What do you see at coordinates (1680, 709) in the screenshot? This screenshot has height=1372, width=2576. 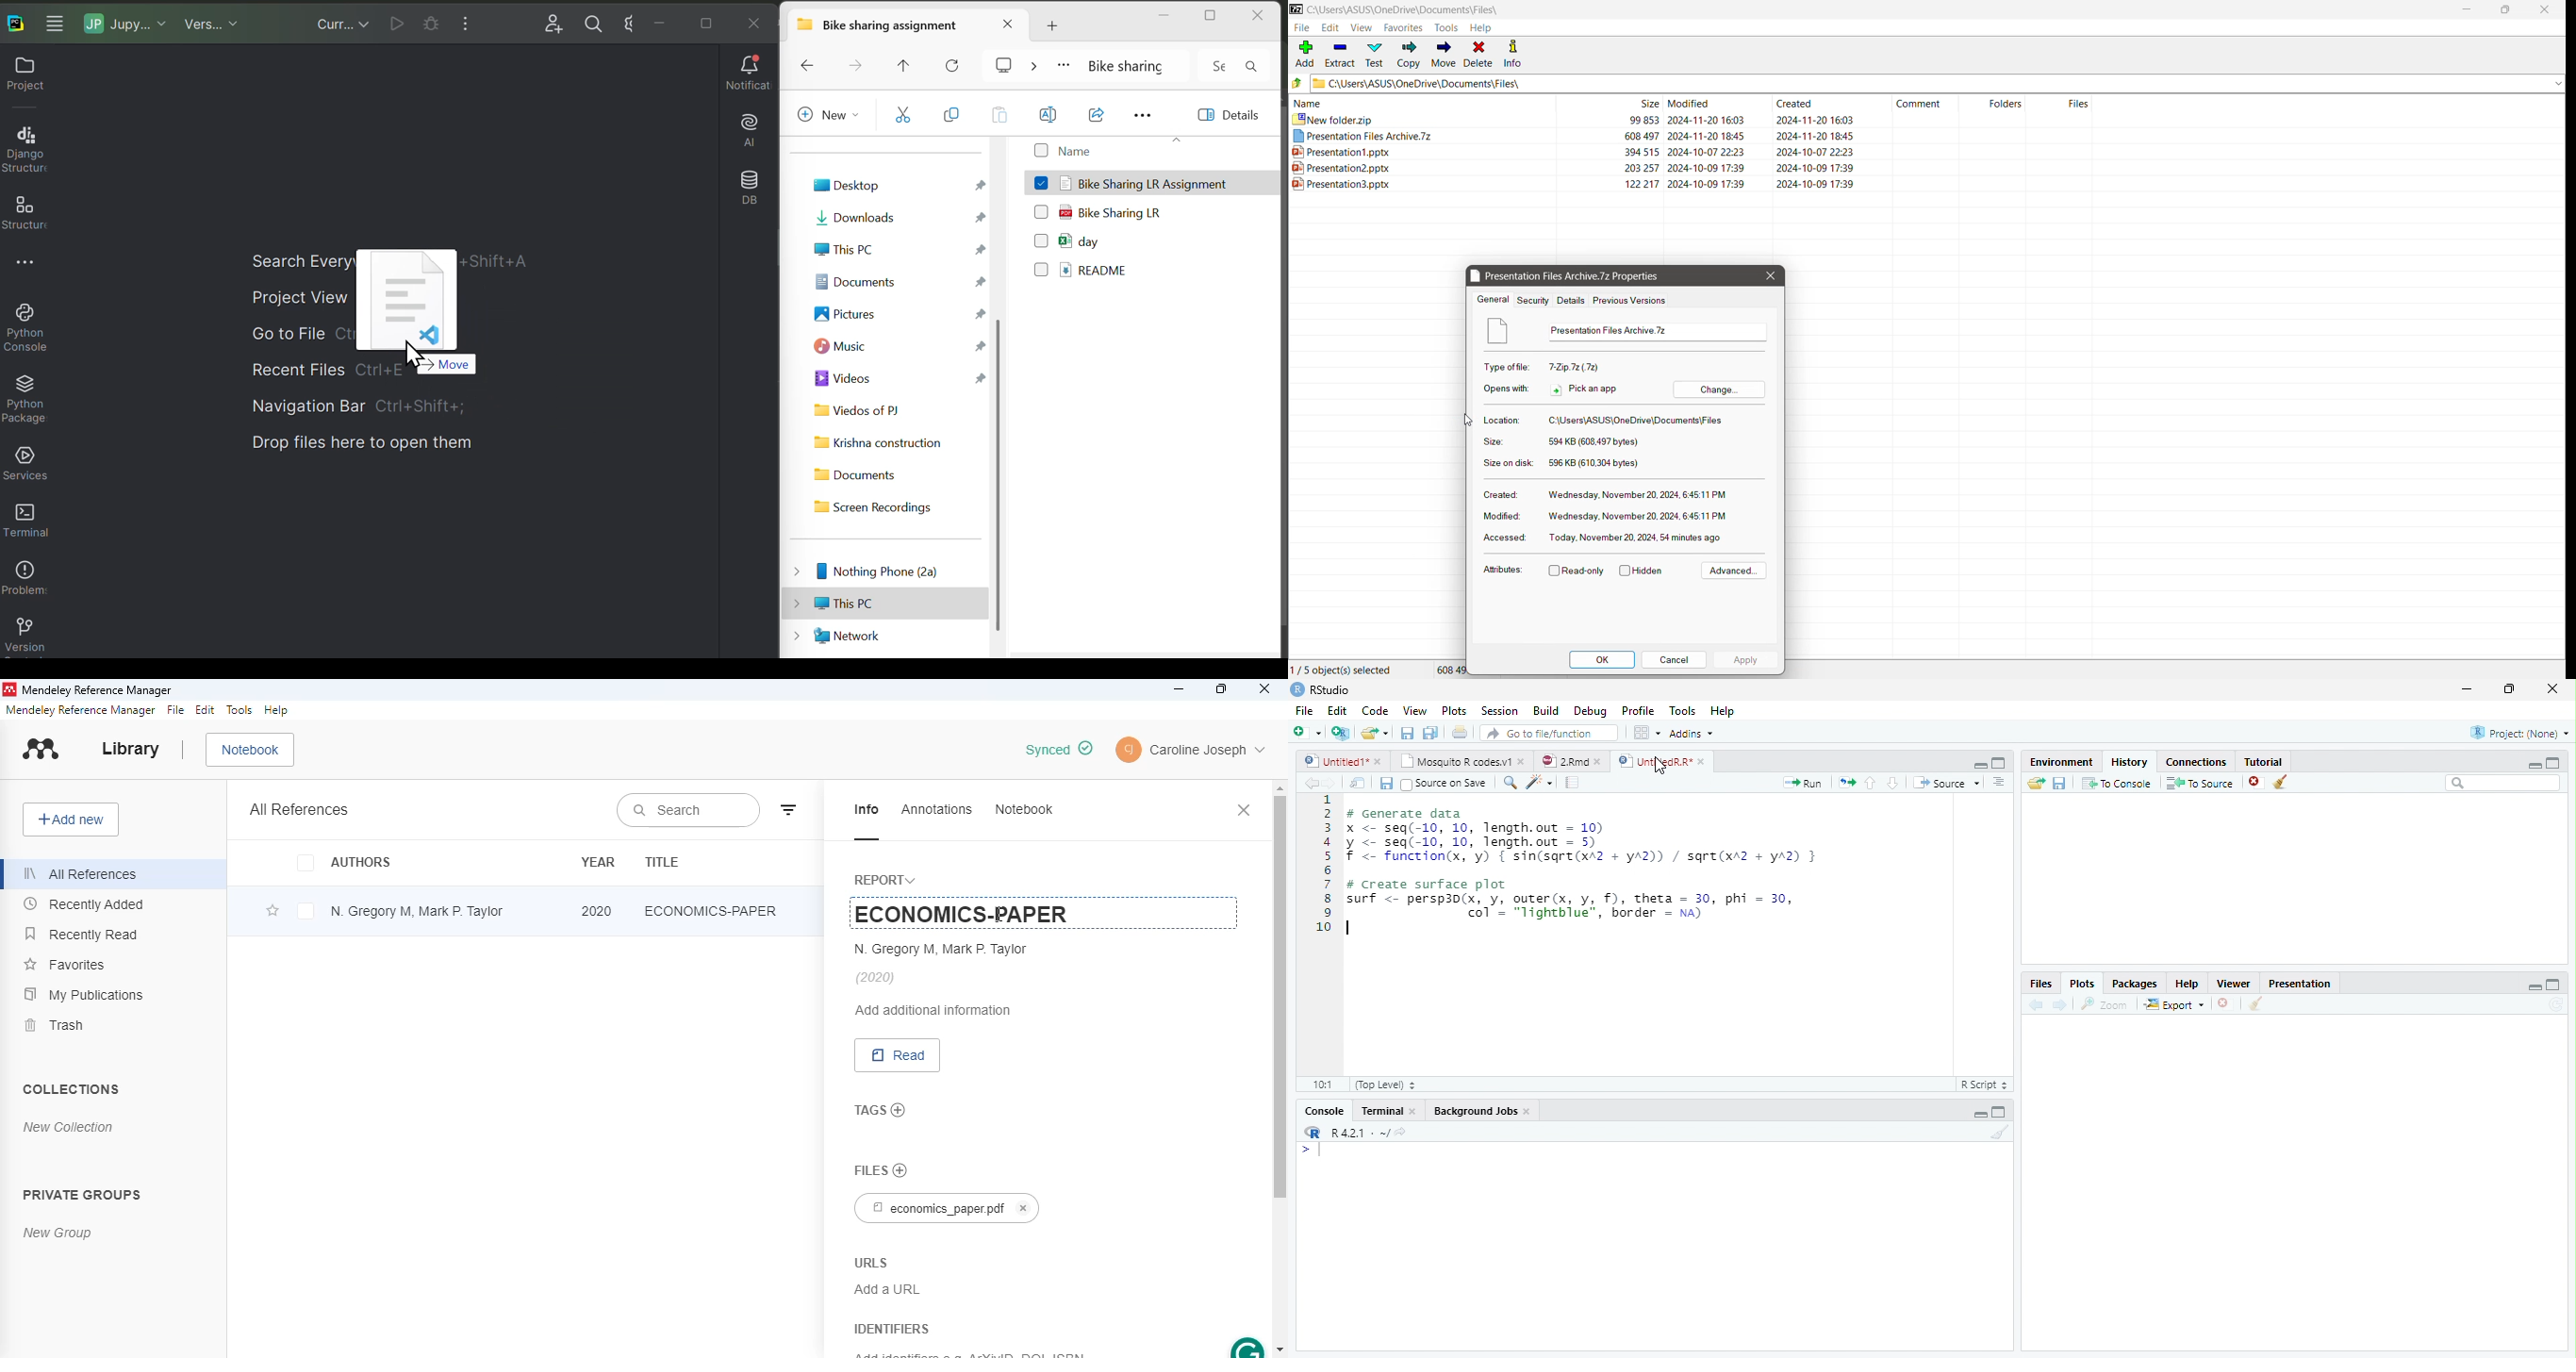 I see `Tools` at bounding box center [1680, 709].